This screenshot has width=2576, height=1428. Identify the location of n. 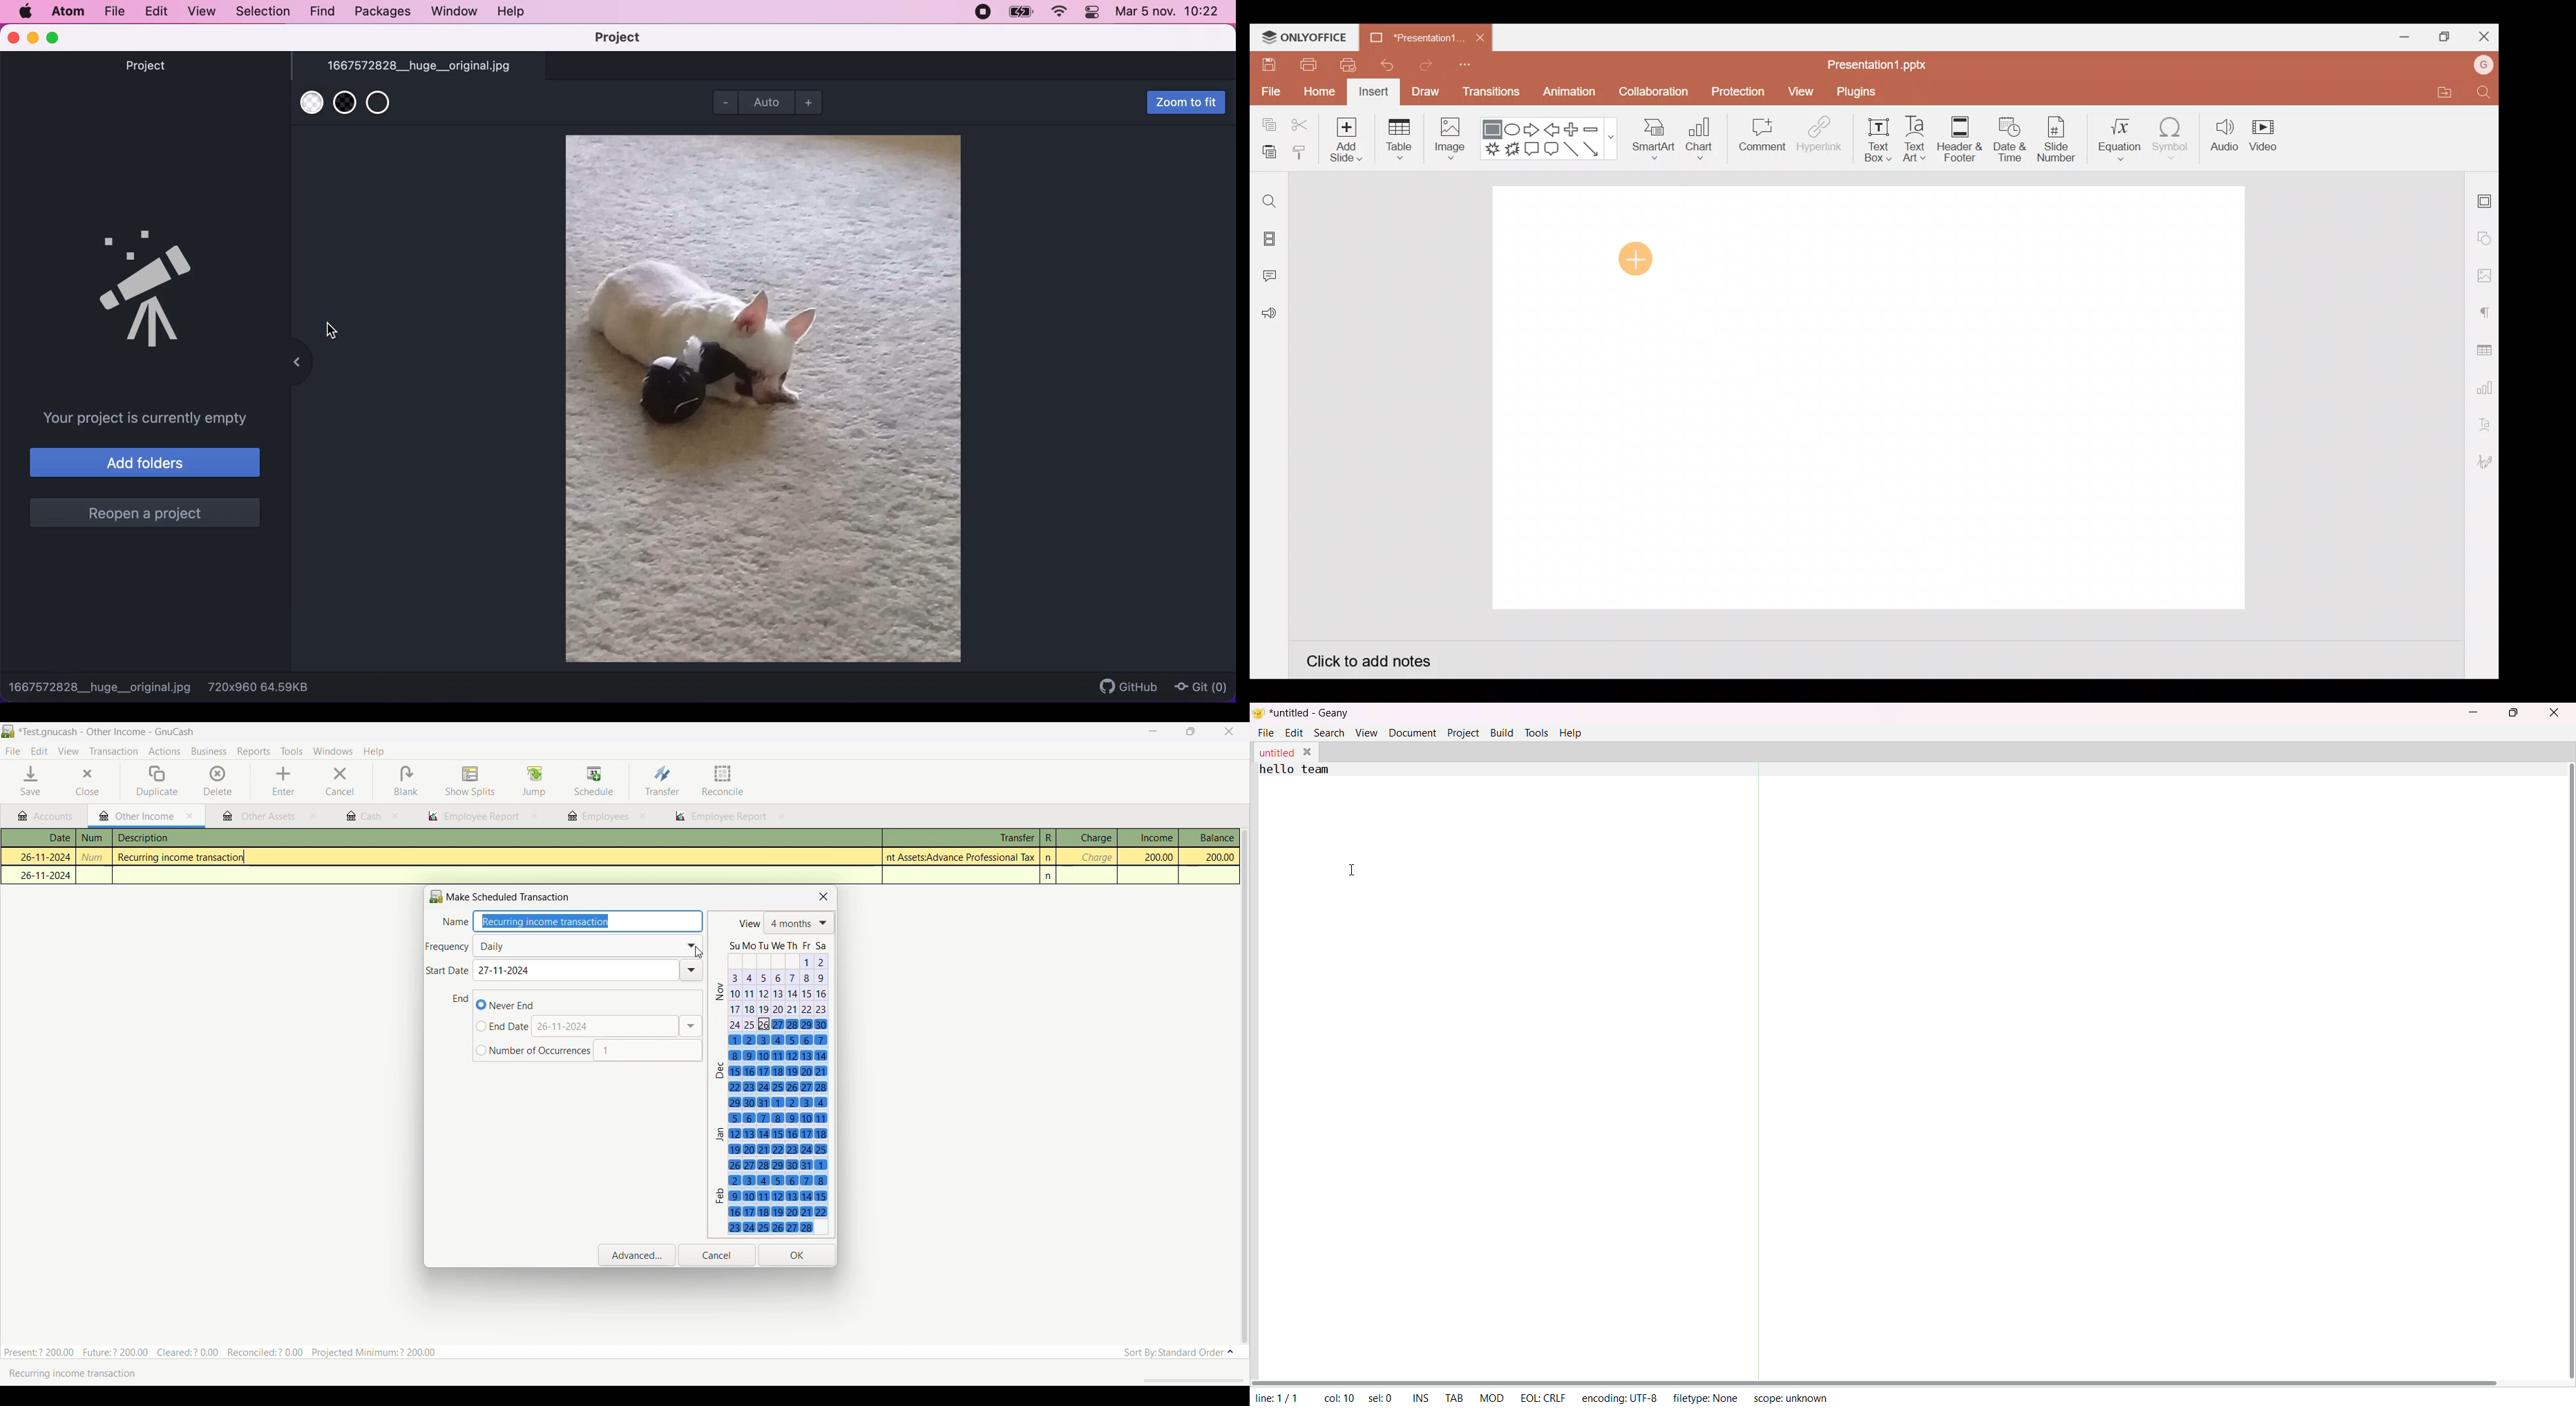
(1050, 858).